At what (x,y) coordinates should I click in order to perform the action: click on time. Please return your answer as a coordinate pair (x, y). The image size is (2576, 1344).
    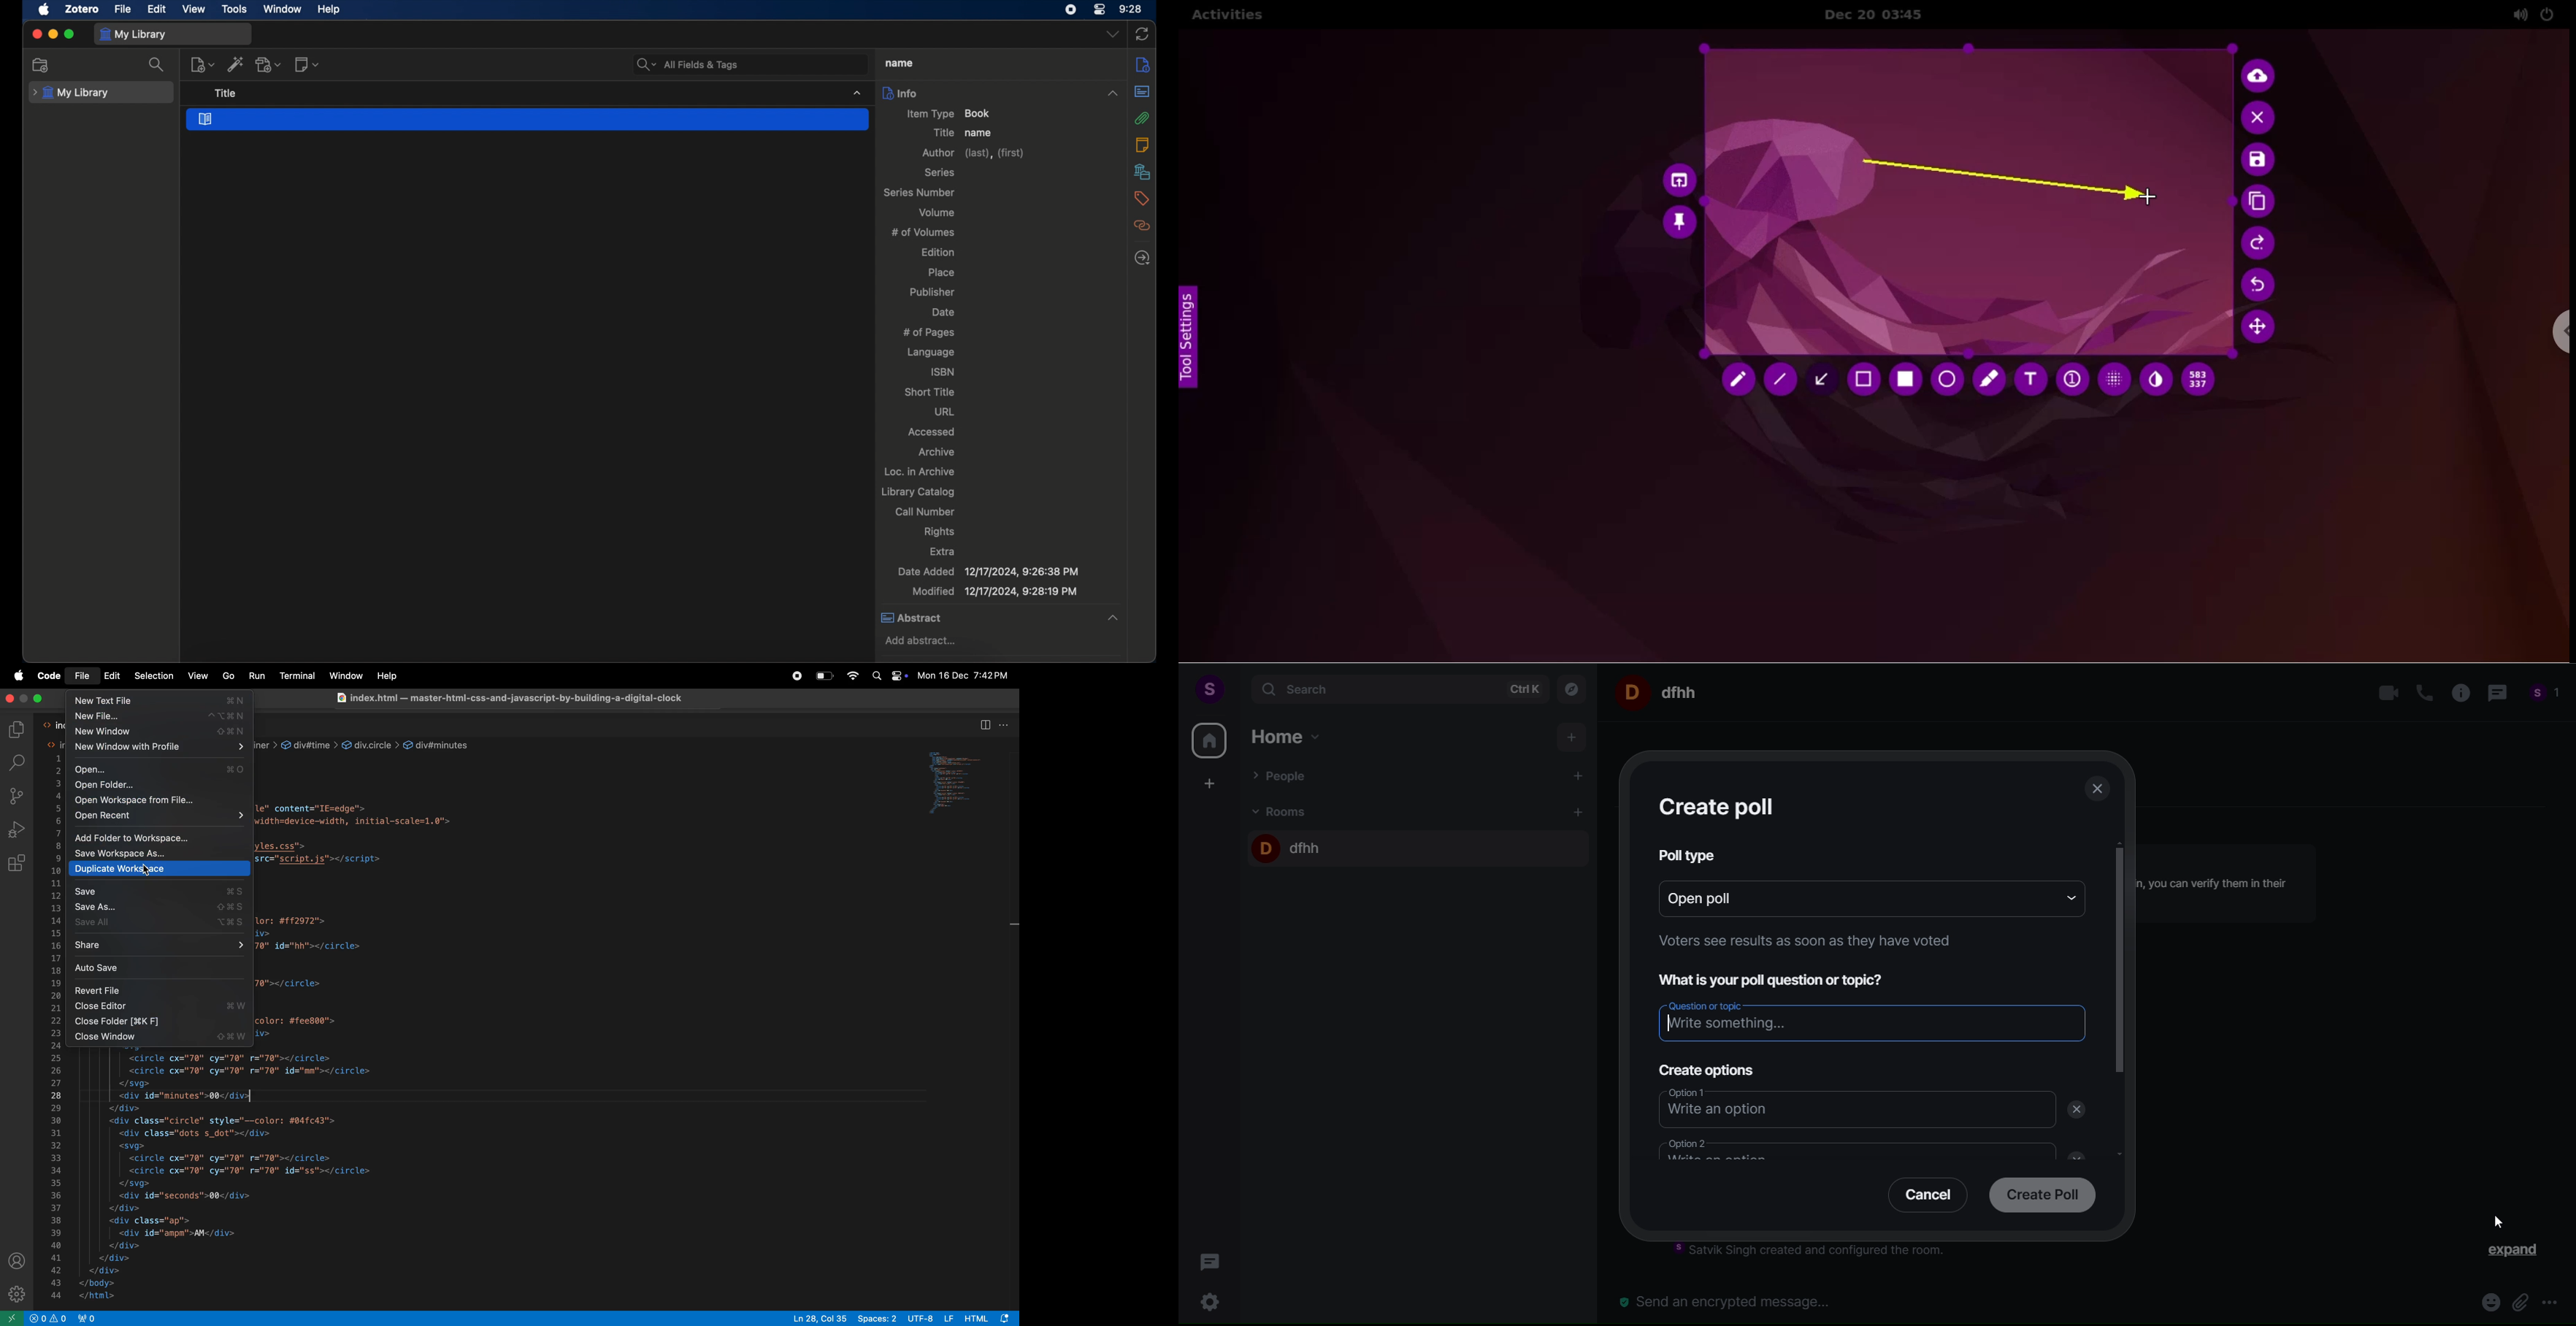
    Looking at the image, I should click on (1131, 9).